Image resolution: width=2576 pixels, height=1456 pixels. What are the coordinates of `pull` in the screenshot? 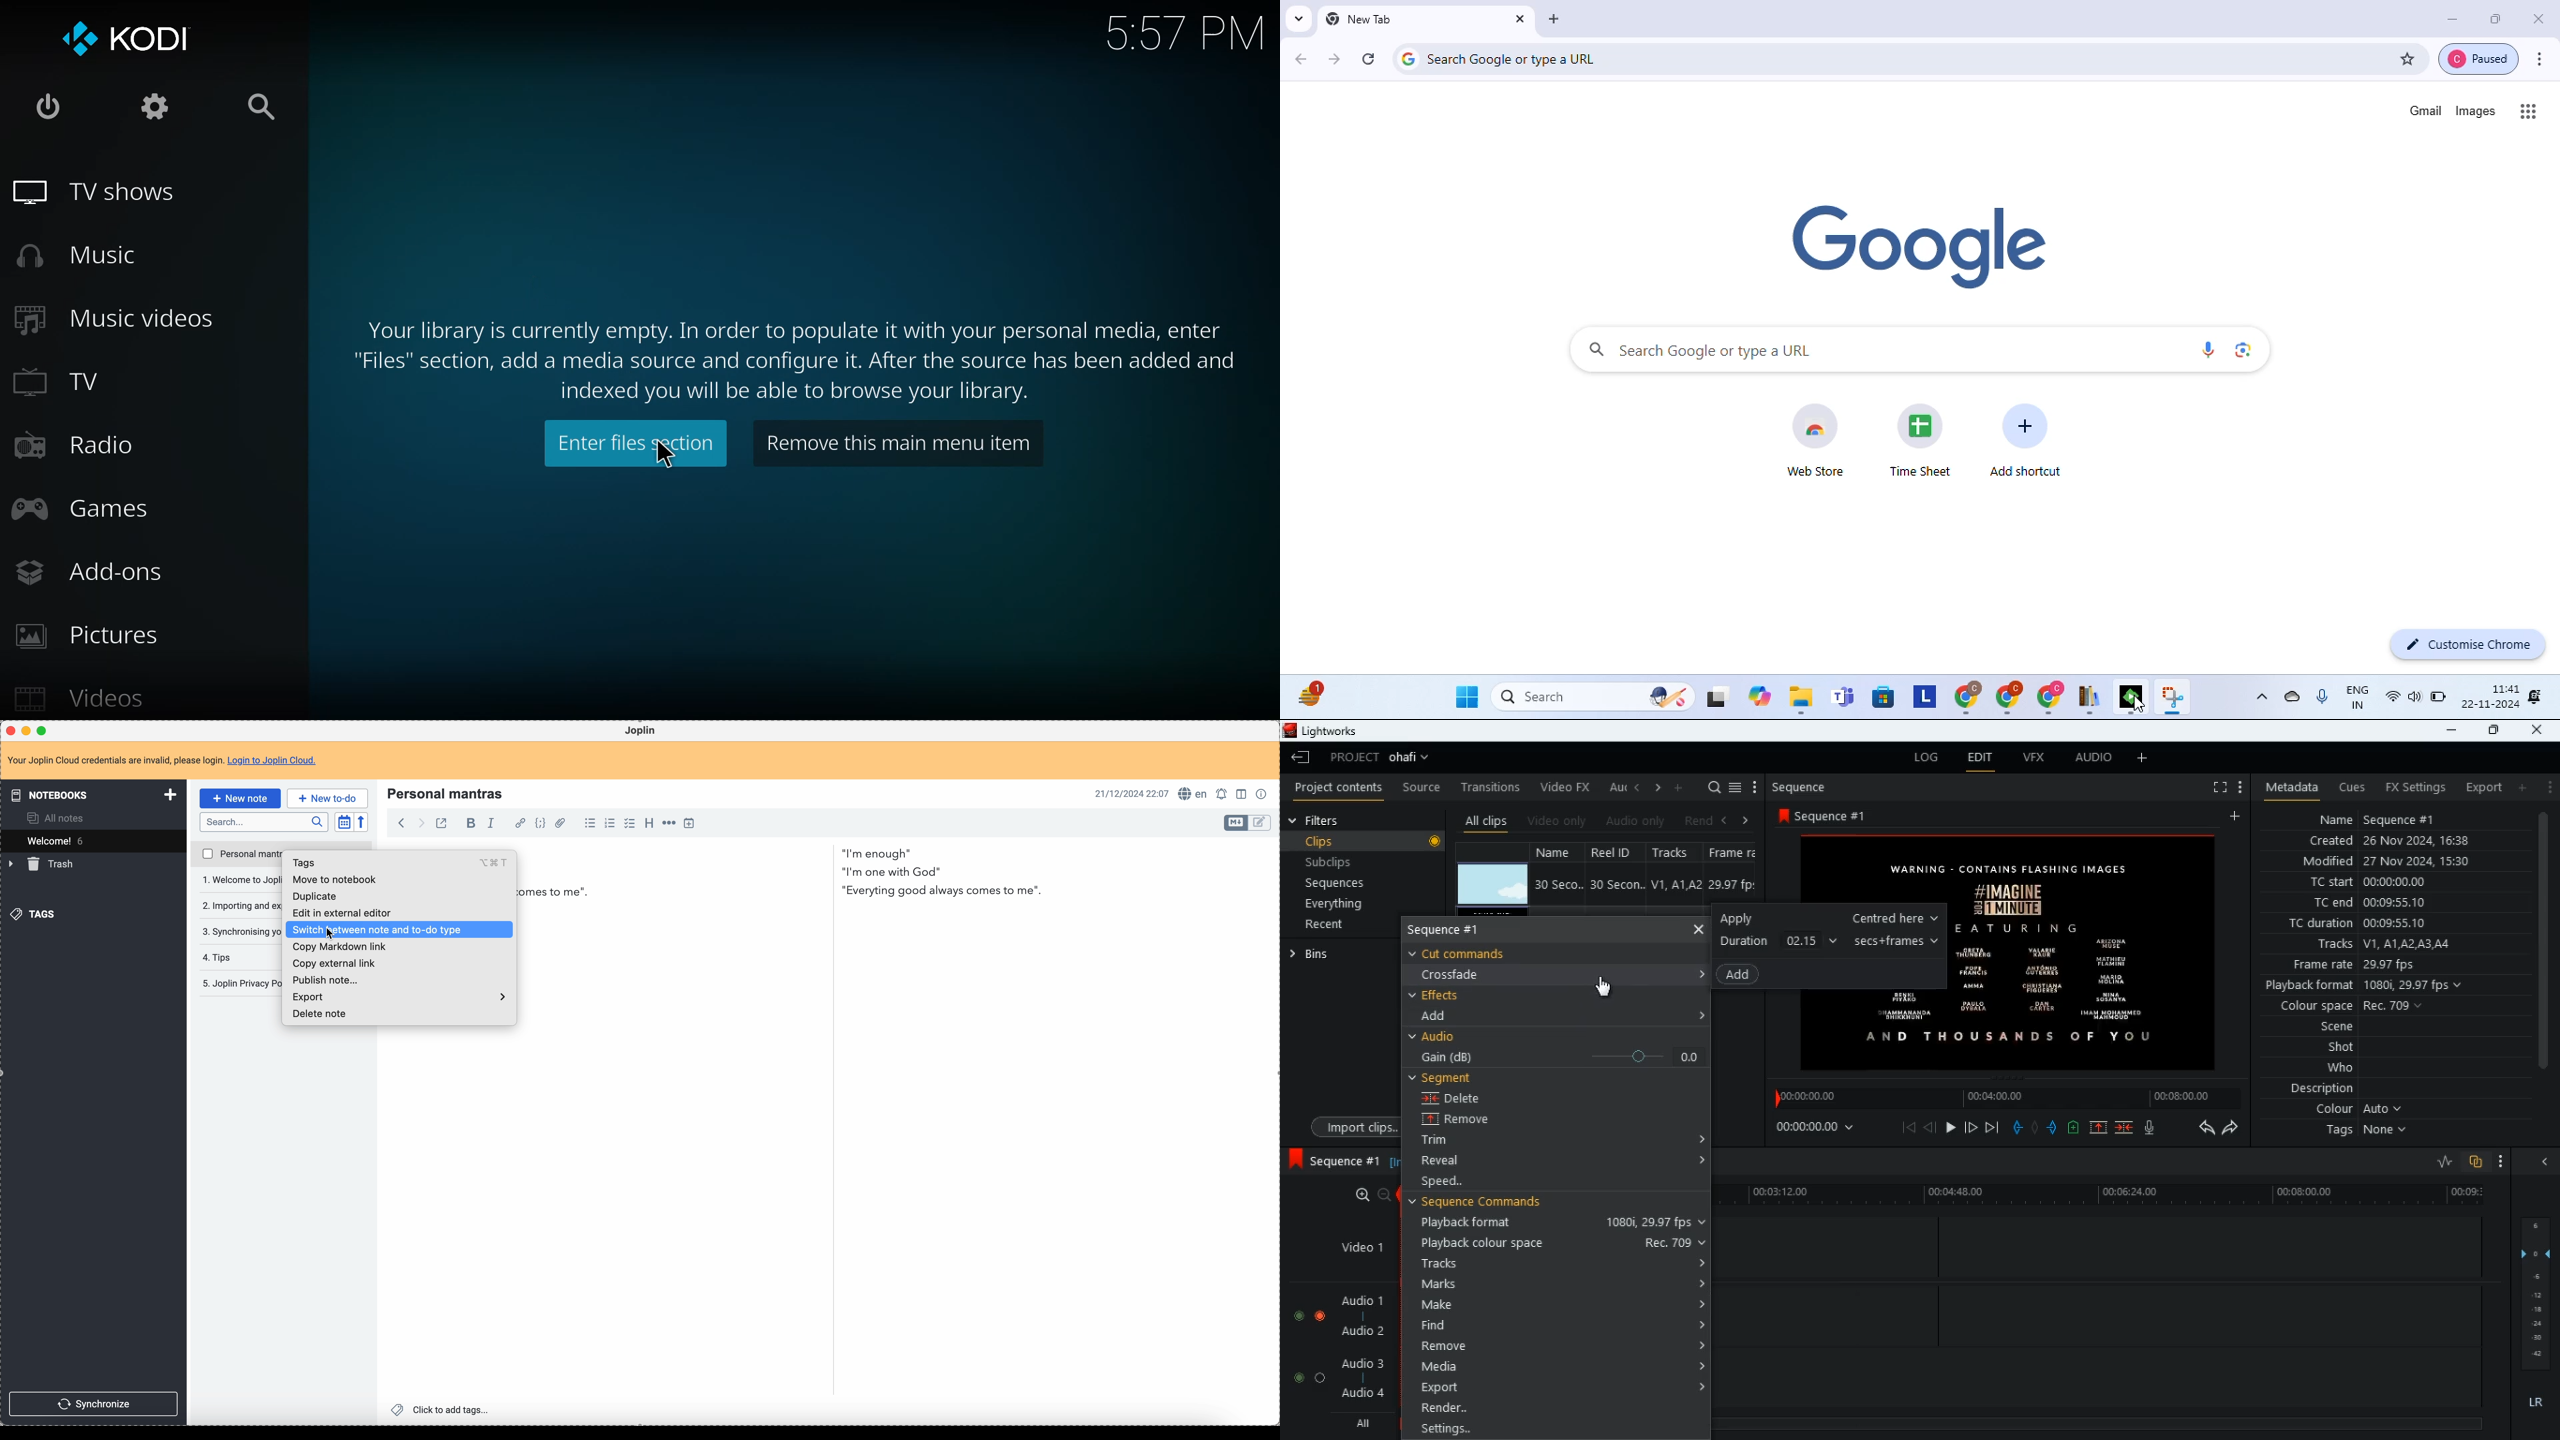 It's located at (2017, 1127).